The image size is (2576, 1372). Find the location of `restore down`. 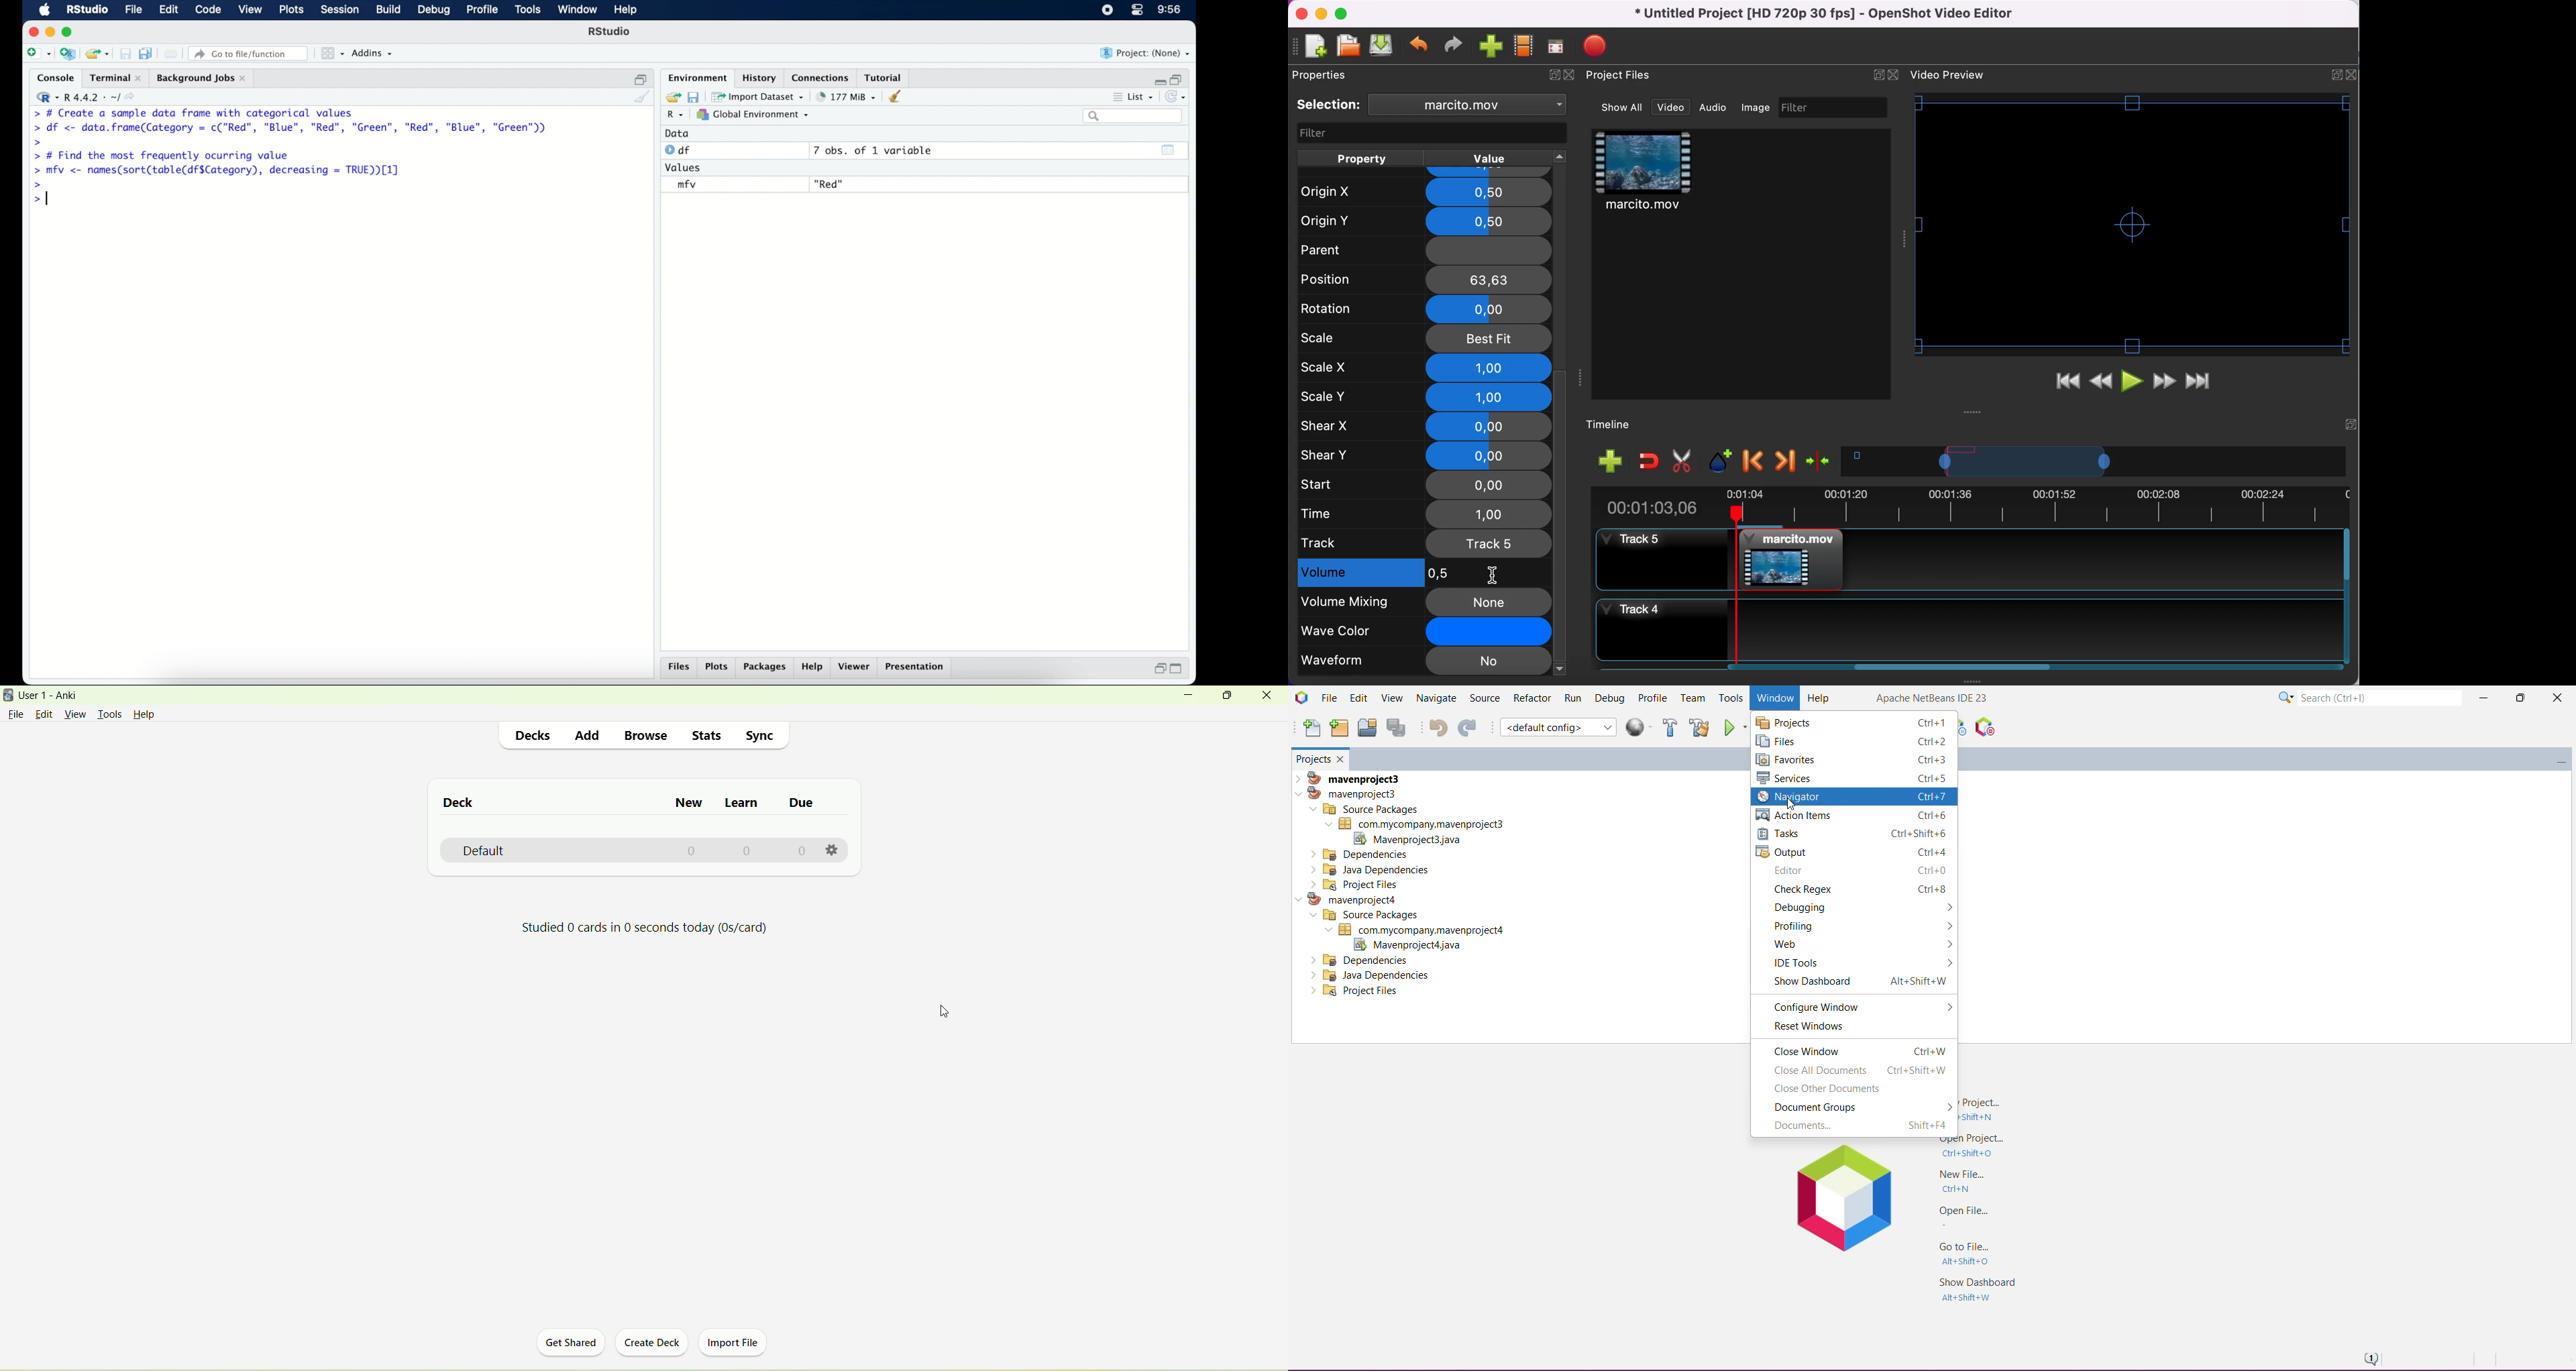

restore down is located at coordinates (1159, 668).